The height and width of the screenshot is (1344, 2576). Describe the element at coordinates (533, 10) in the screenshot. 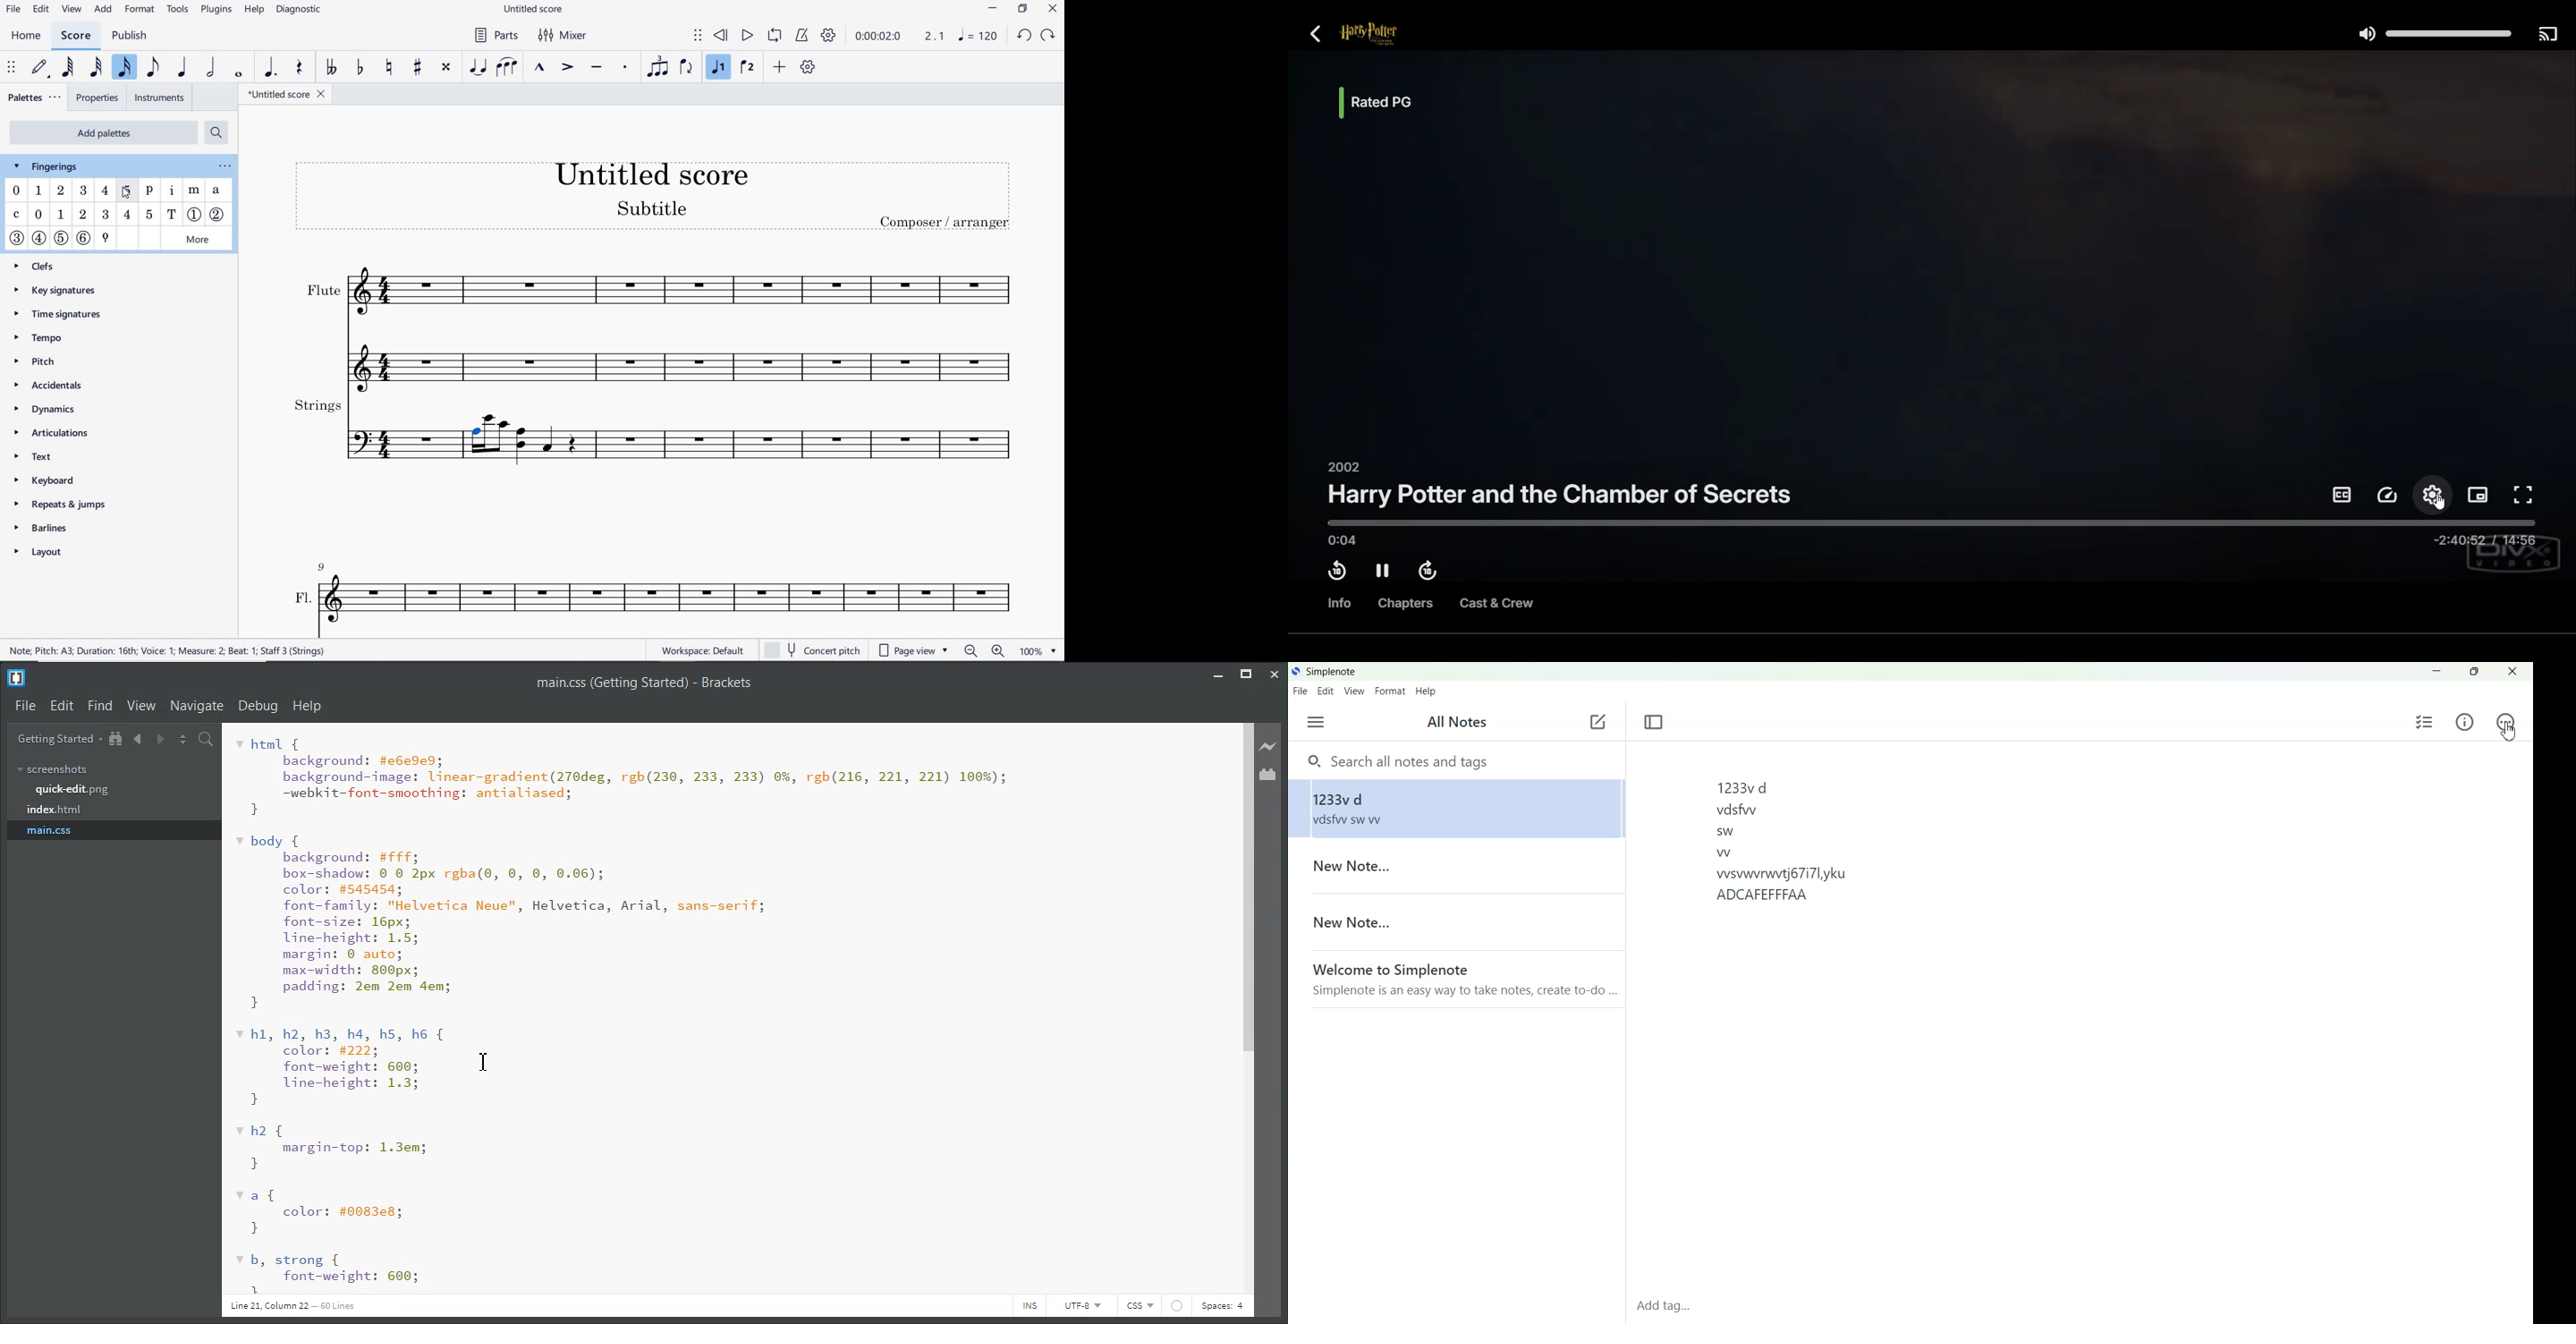

I see `file name` at that location.